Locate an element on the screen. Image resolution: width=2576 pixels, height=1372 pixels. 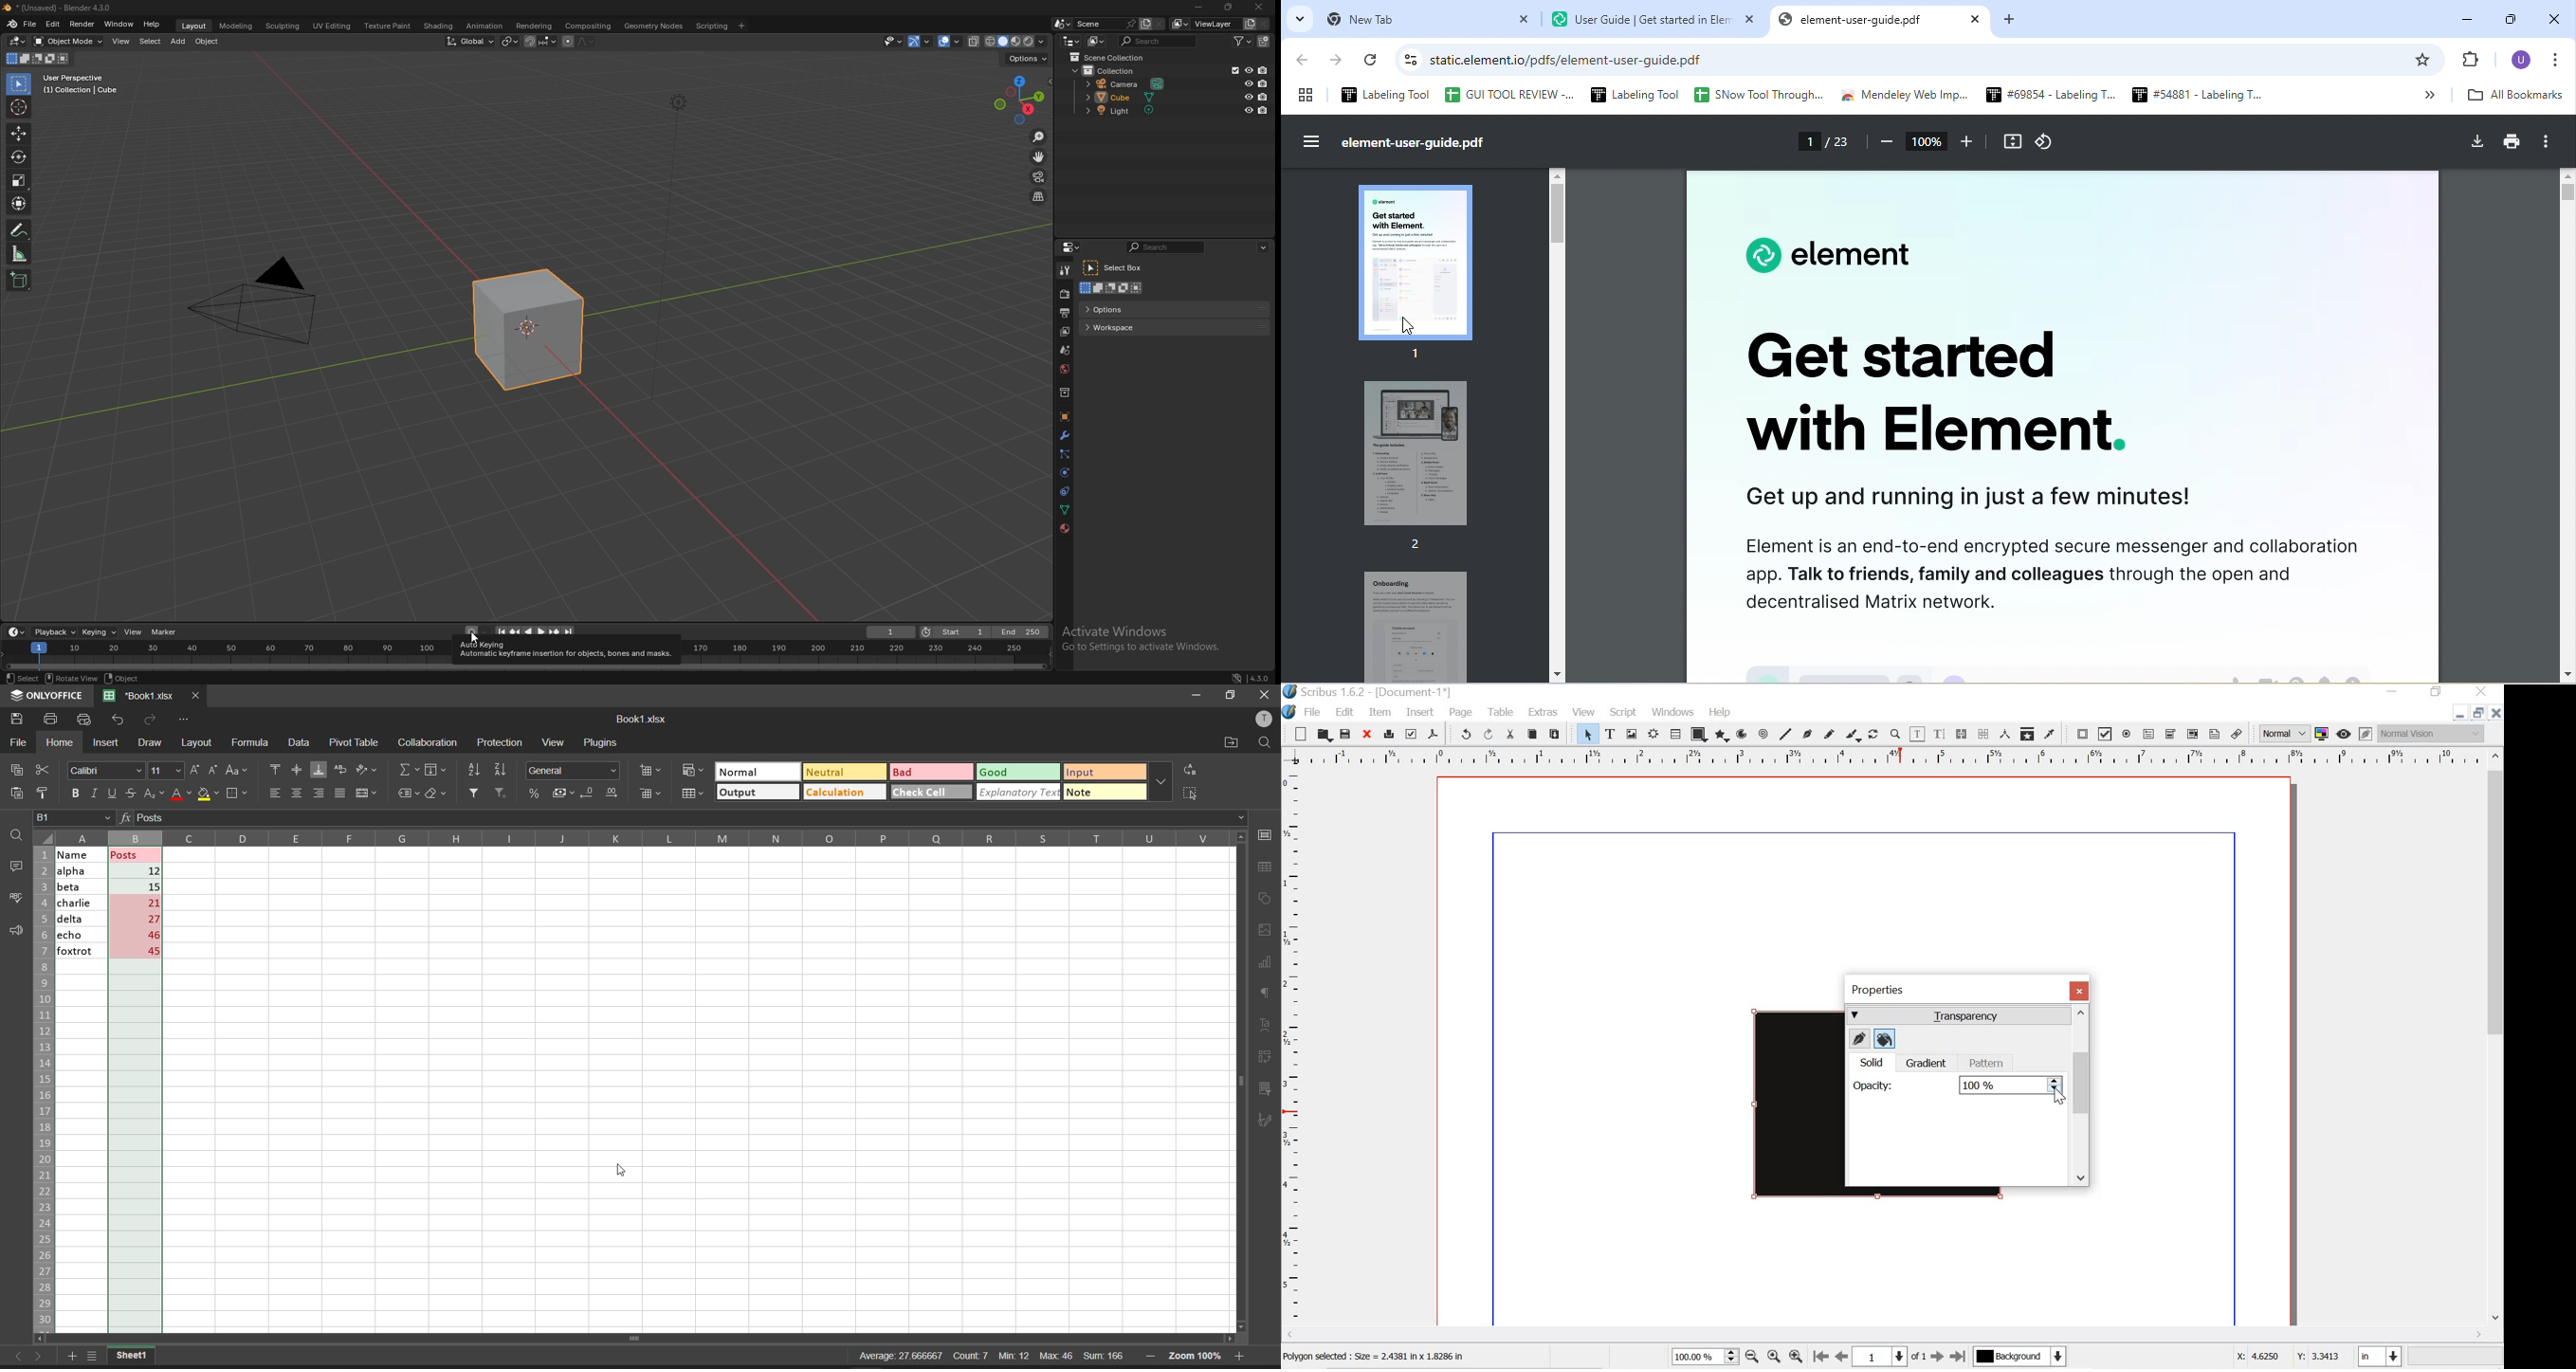
table settings is located at coordinates (1268, 867).